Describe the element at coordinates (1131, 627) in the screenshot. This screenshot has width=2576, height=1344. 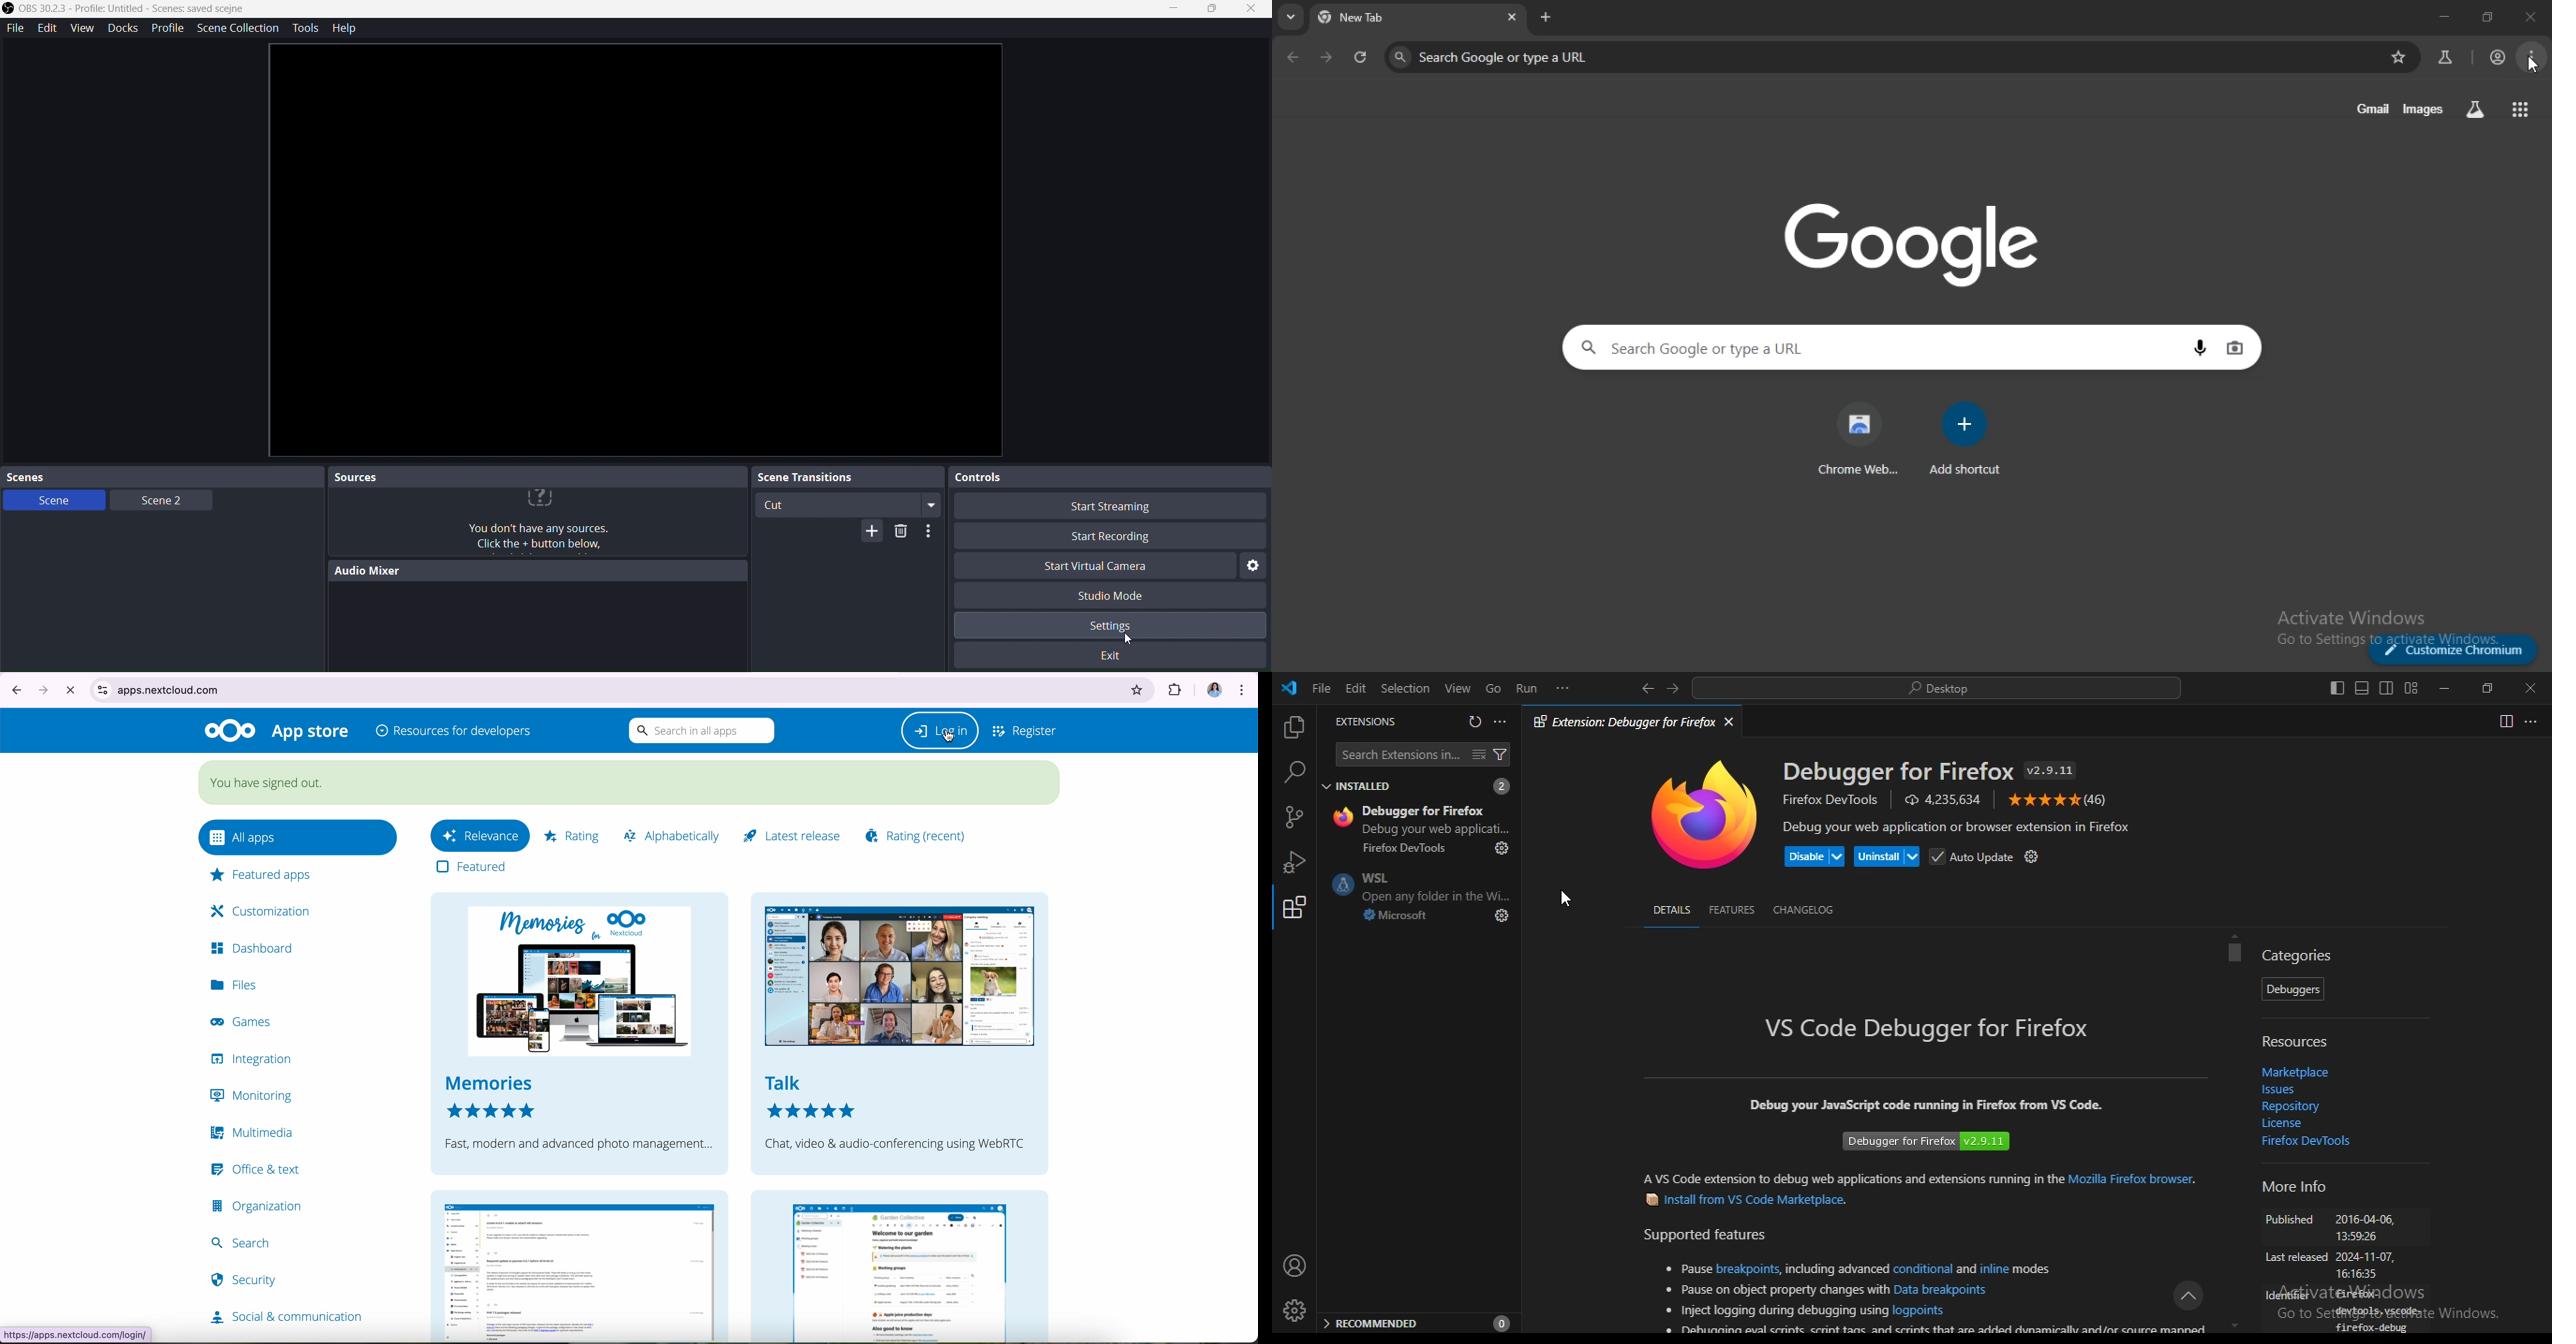
I see `Settings` at that location.